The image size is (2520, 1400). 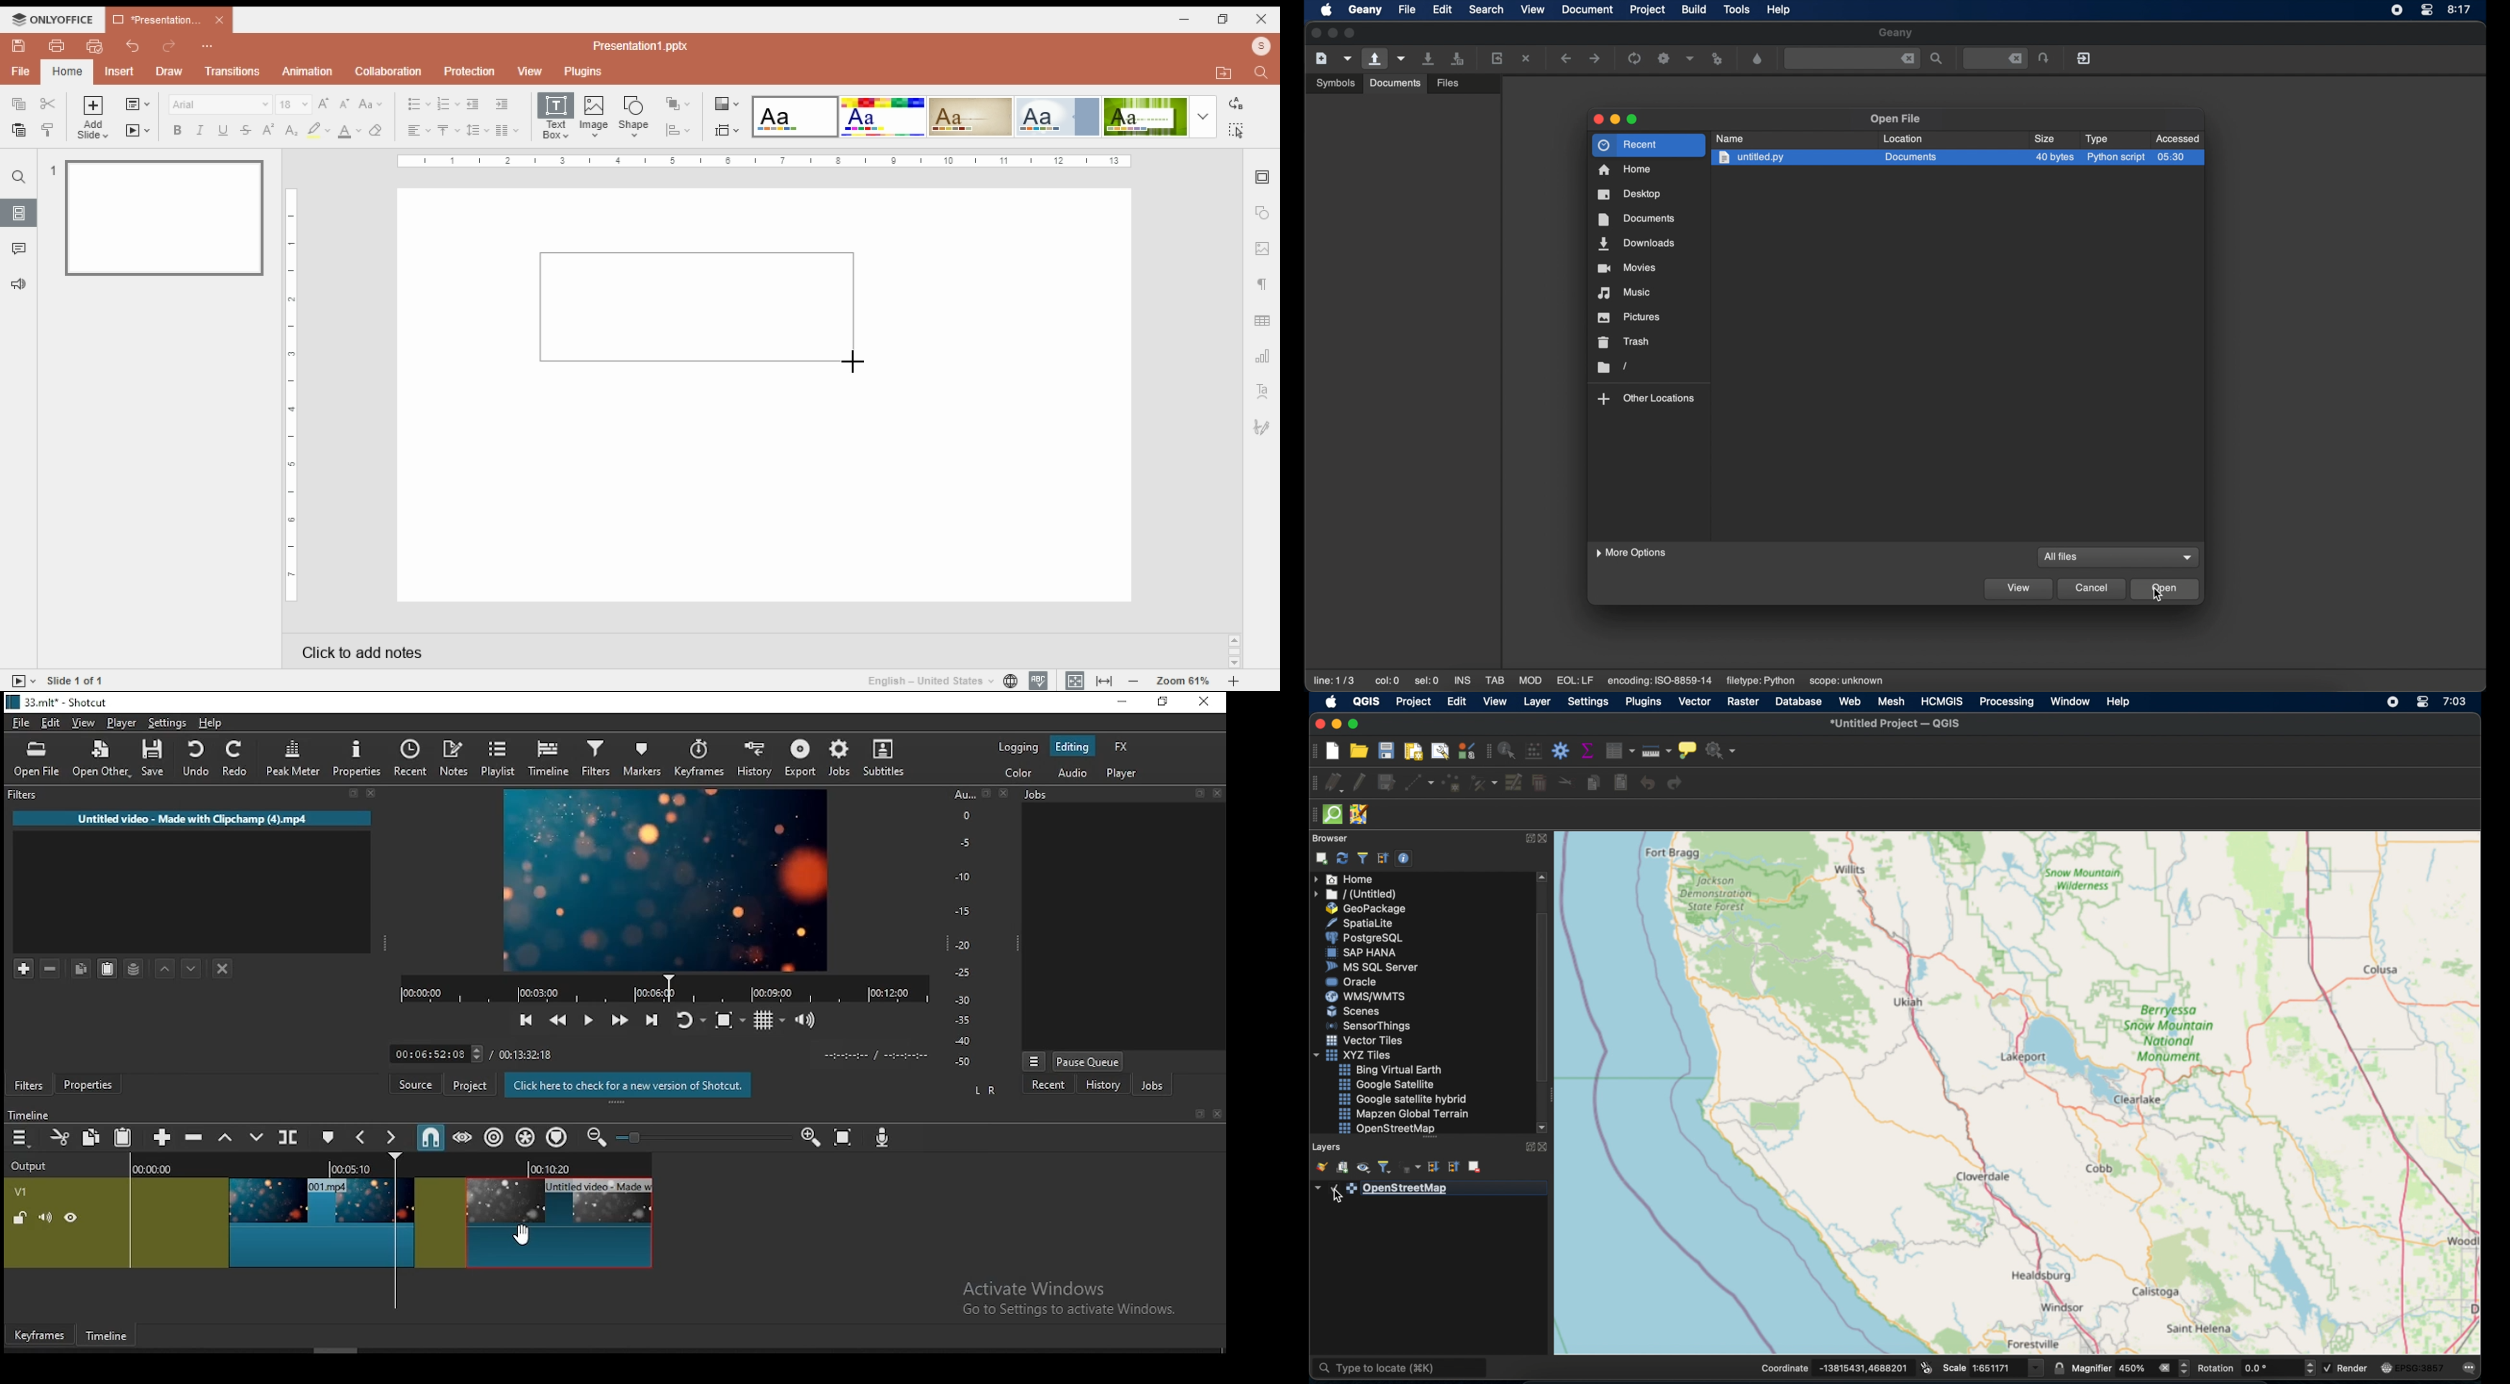 I want to click on feedback and support, so click(x=17, y=283).